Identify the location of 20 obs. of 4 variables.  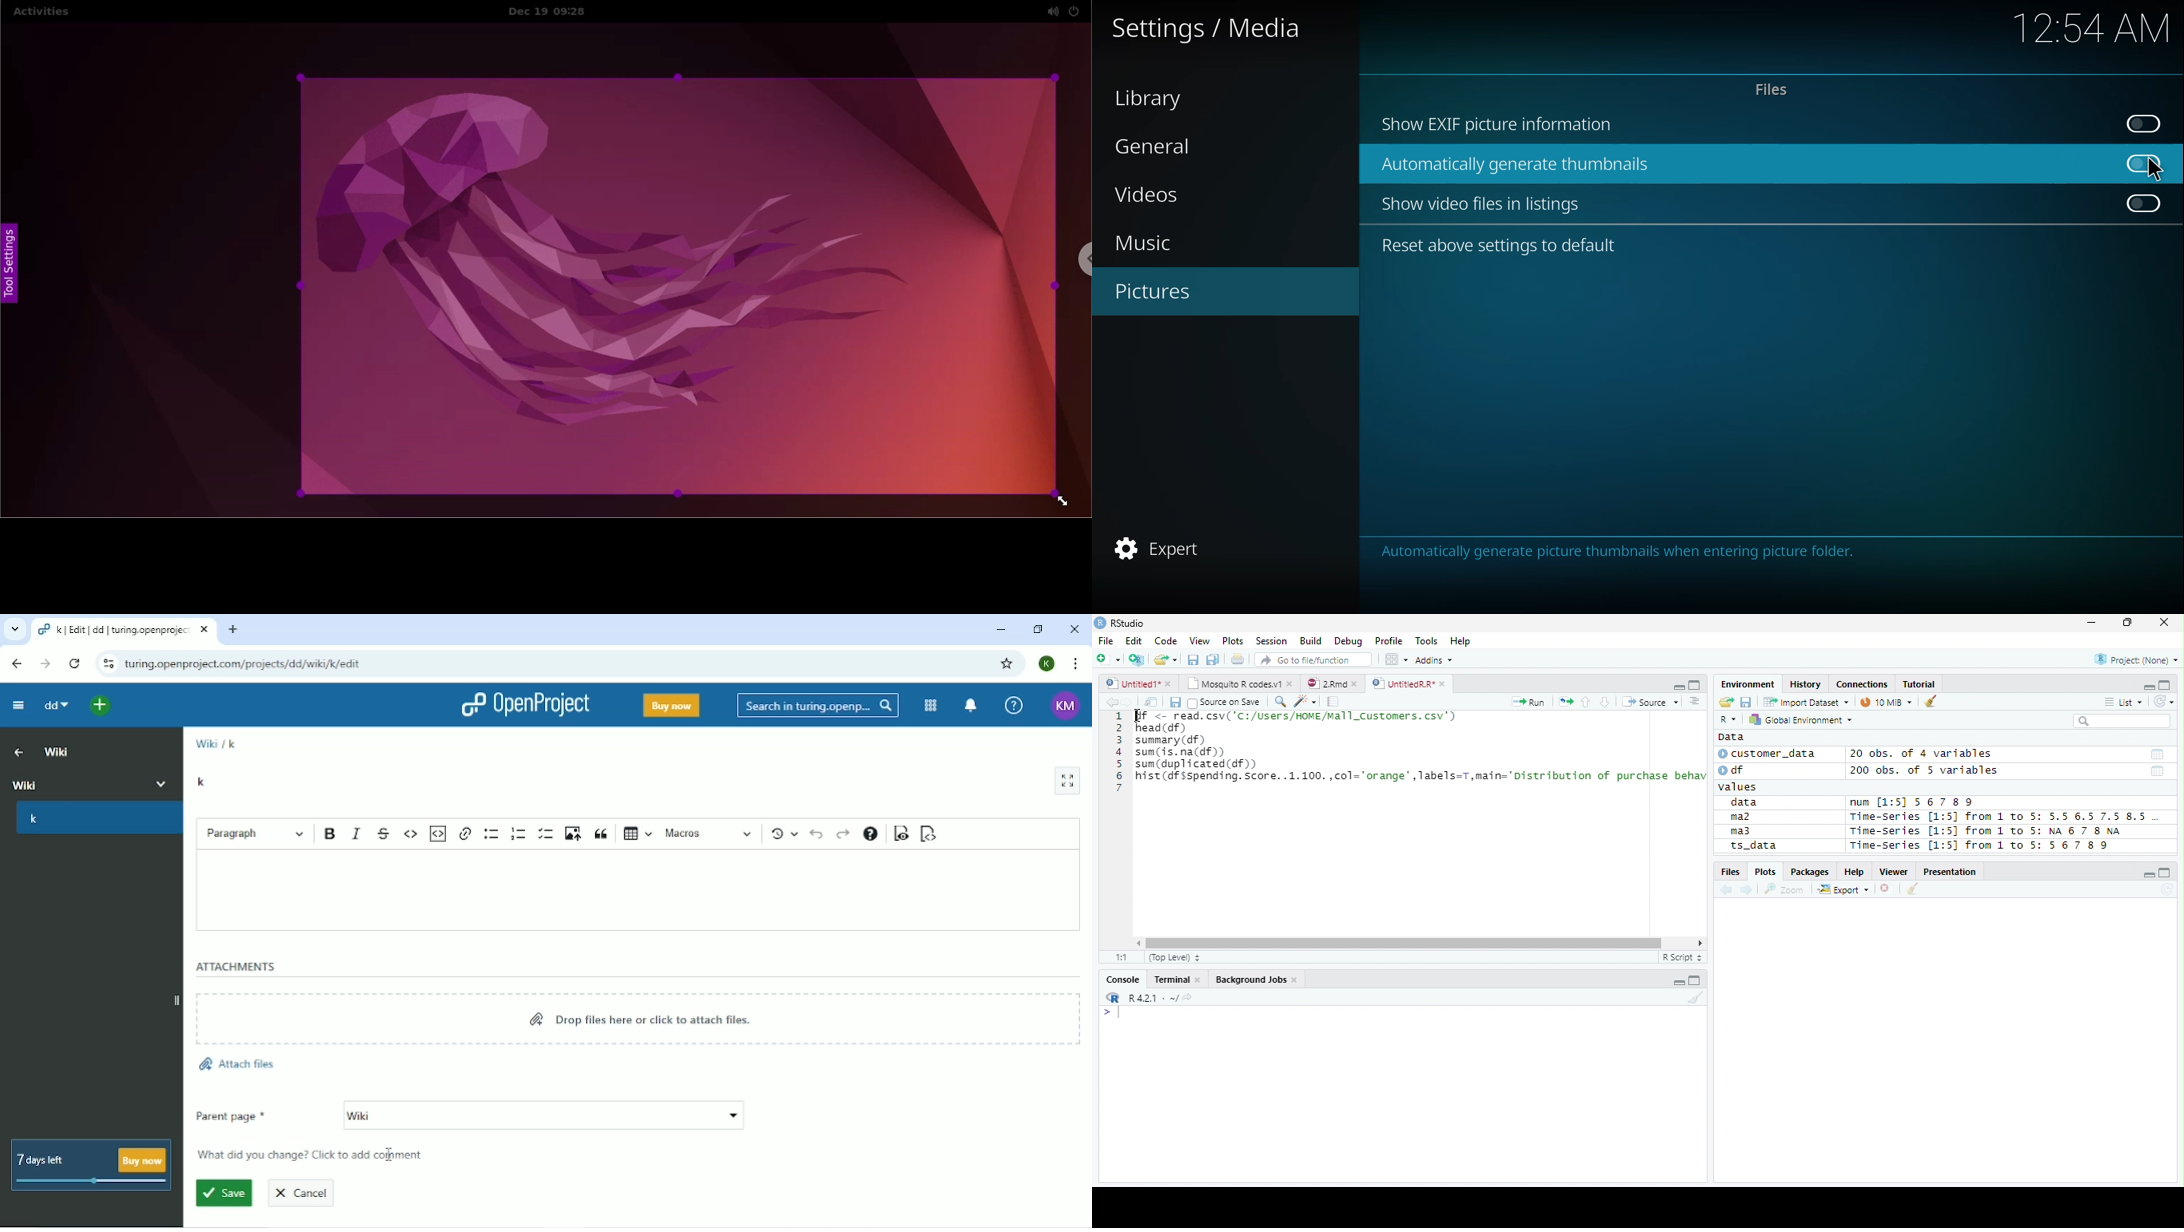
(1922, 755).